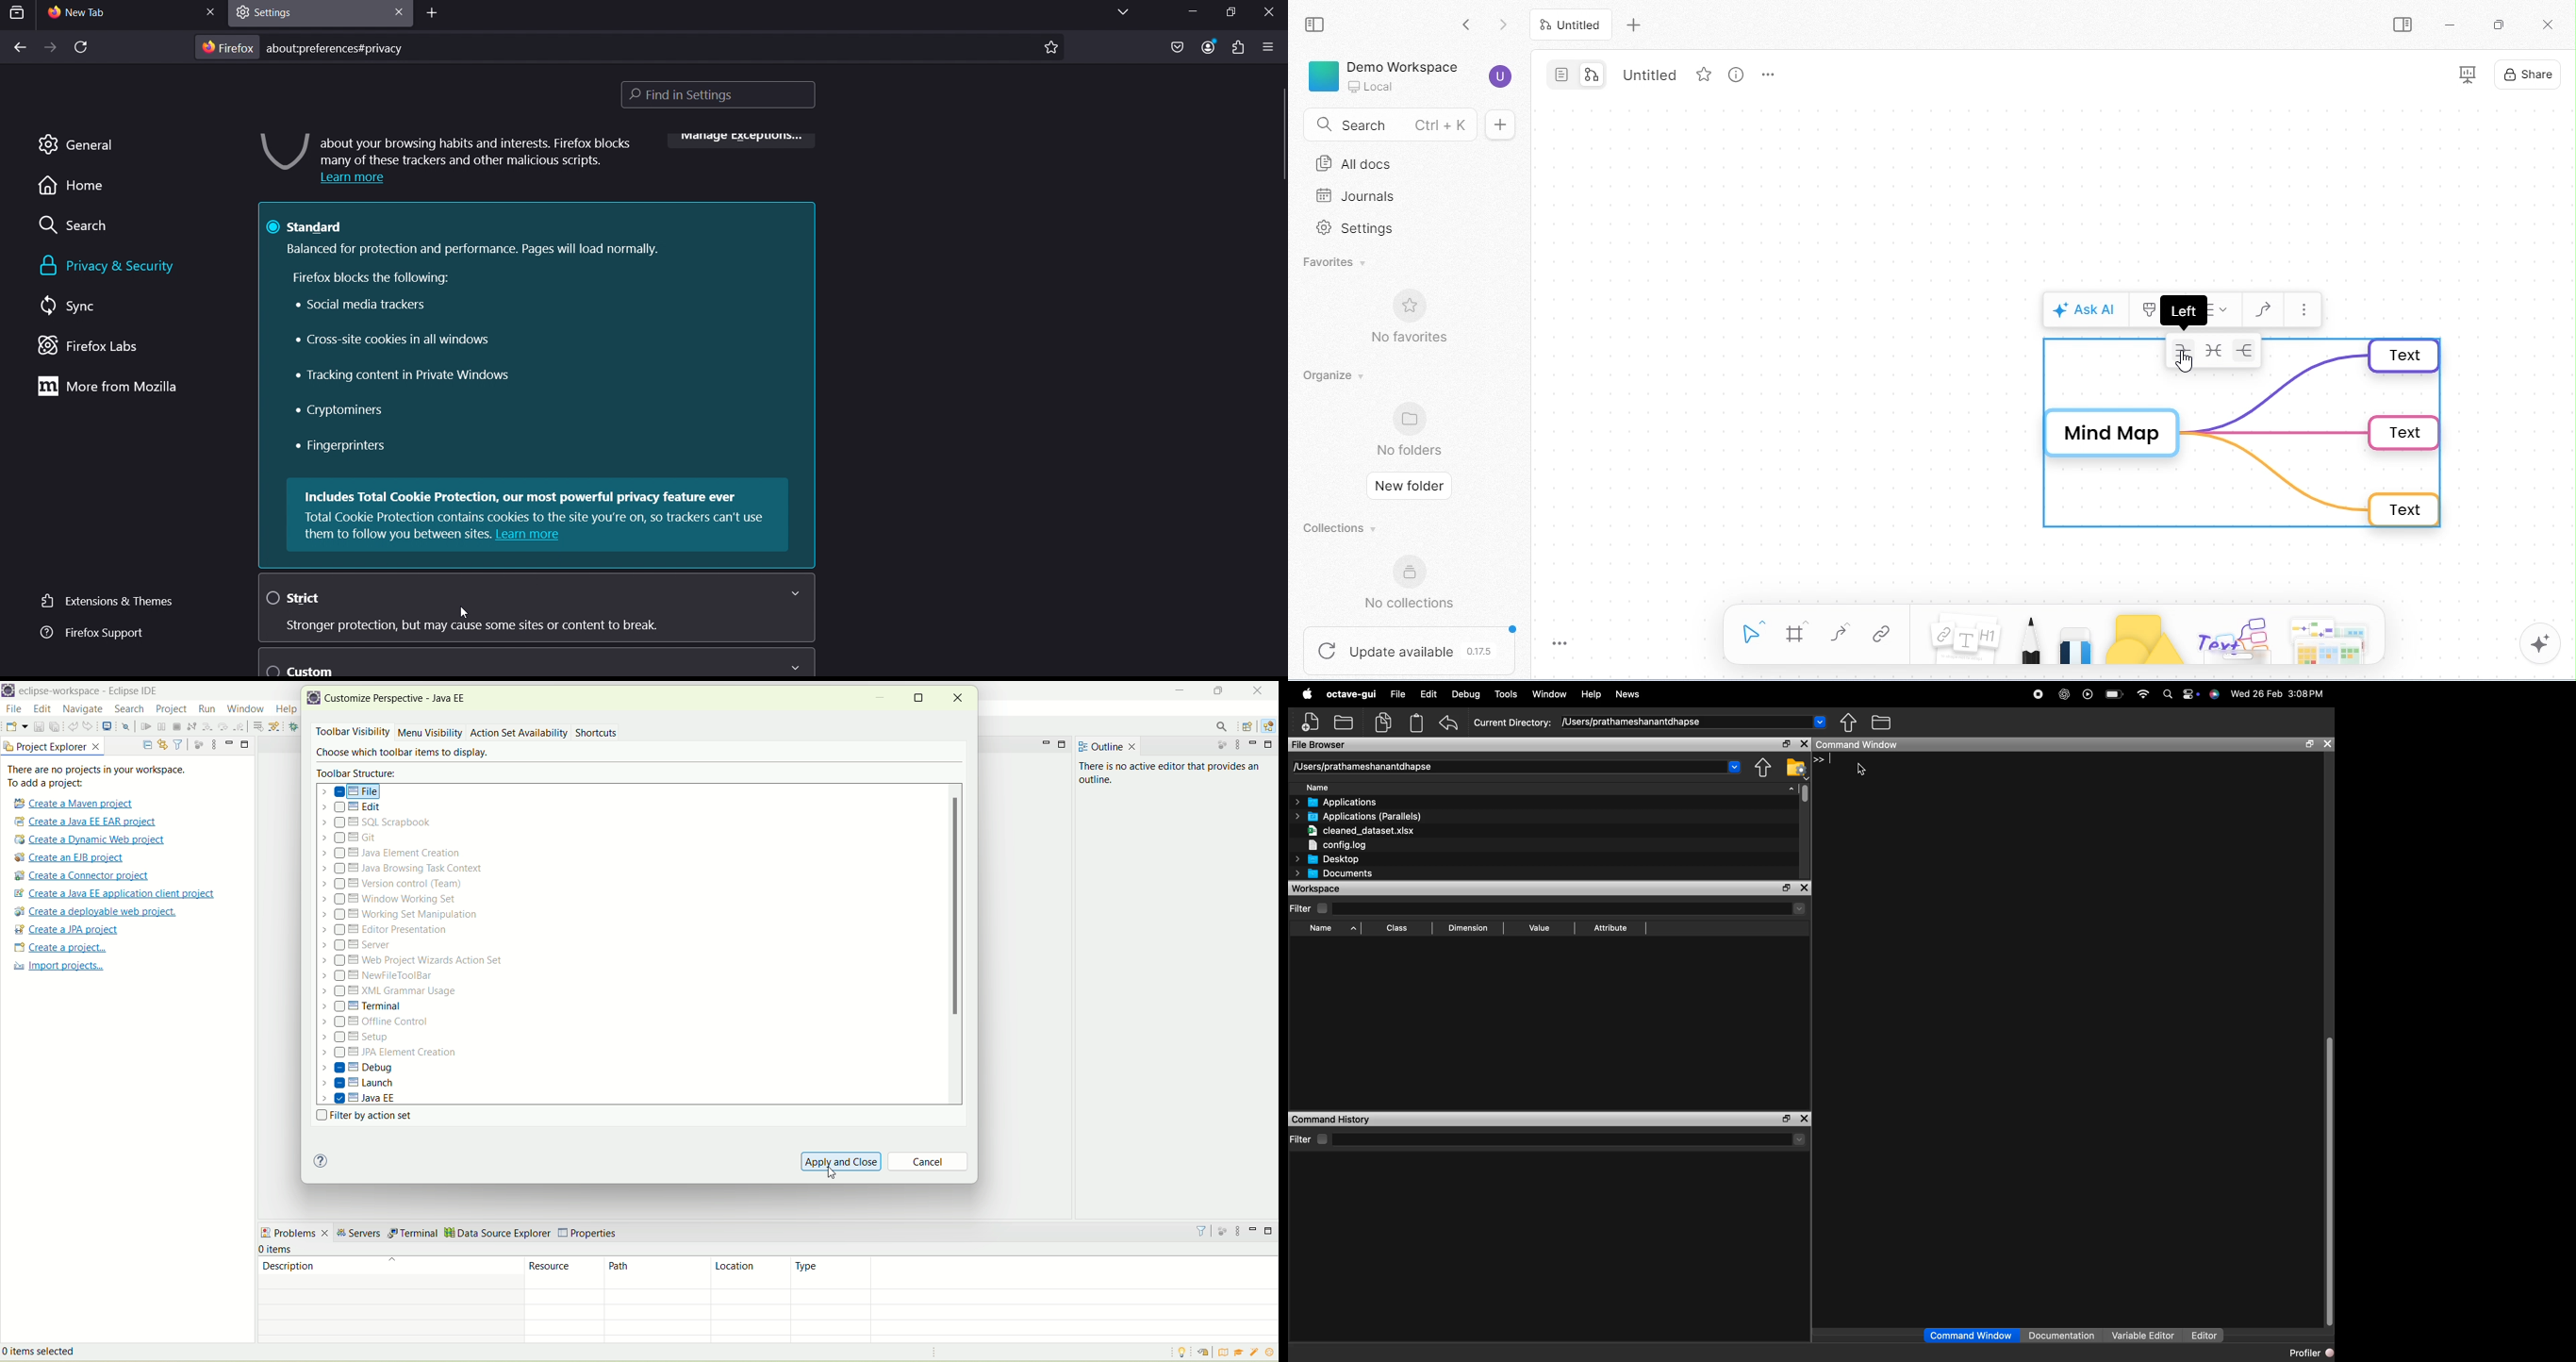 The image size is (2576, 1372). I want to click on search, so click(127, 710).